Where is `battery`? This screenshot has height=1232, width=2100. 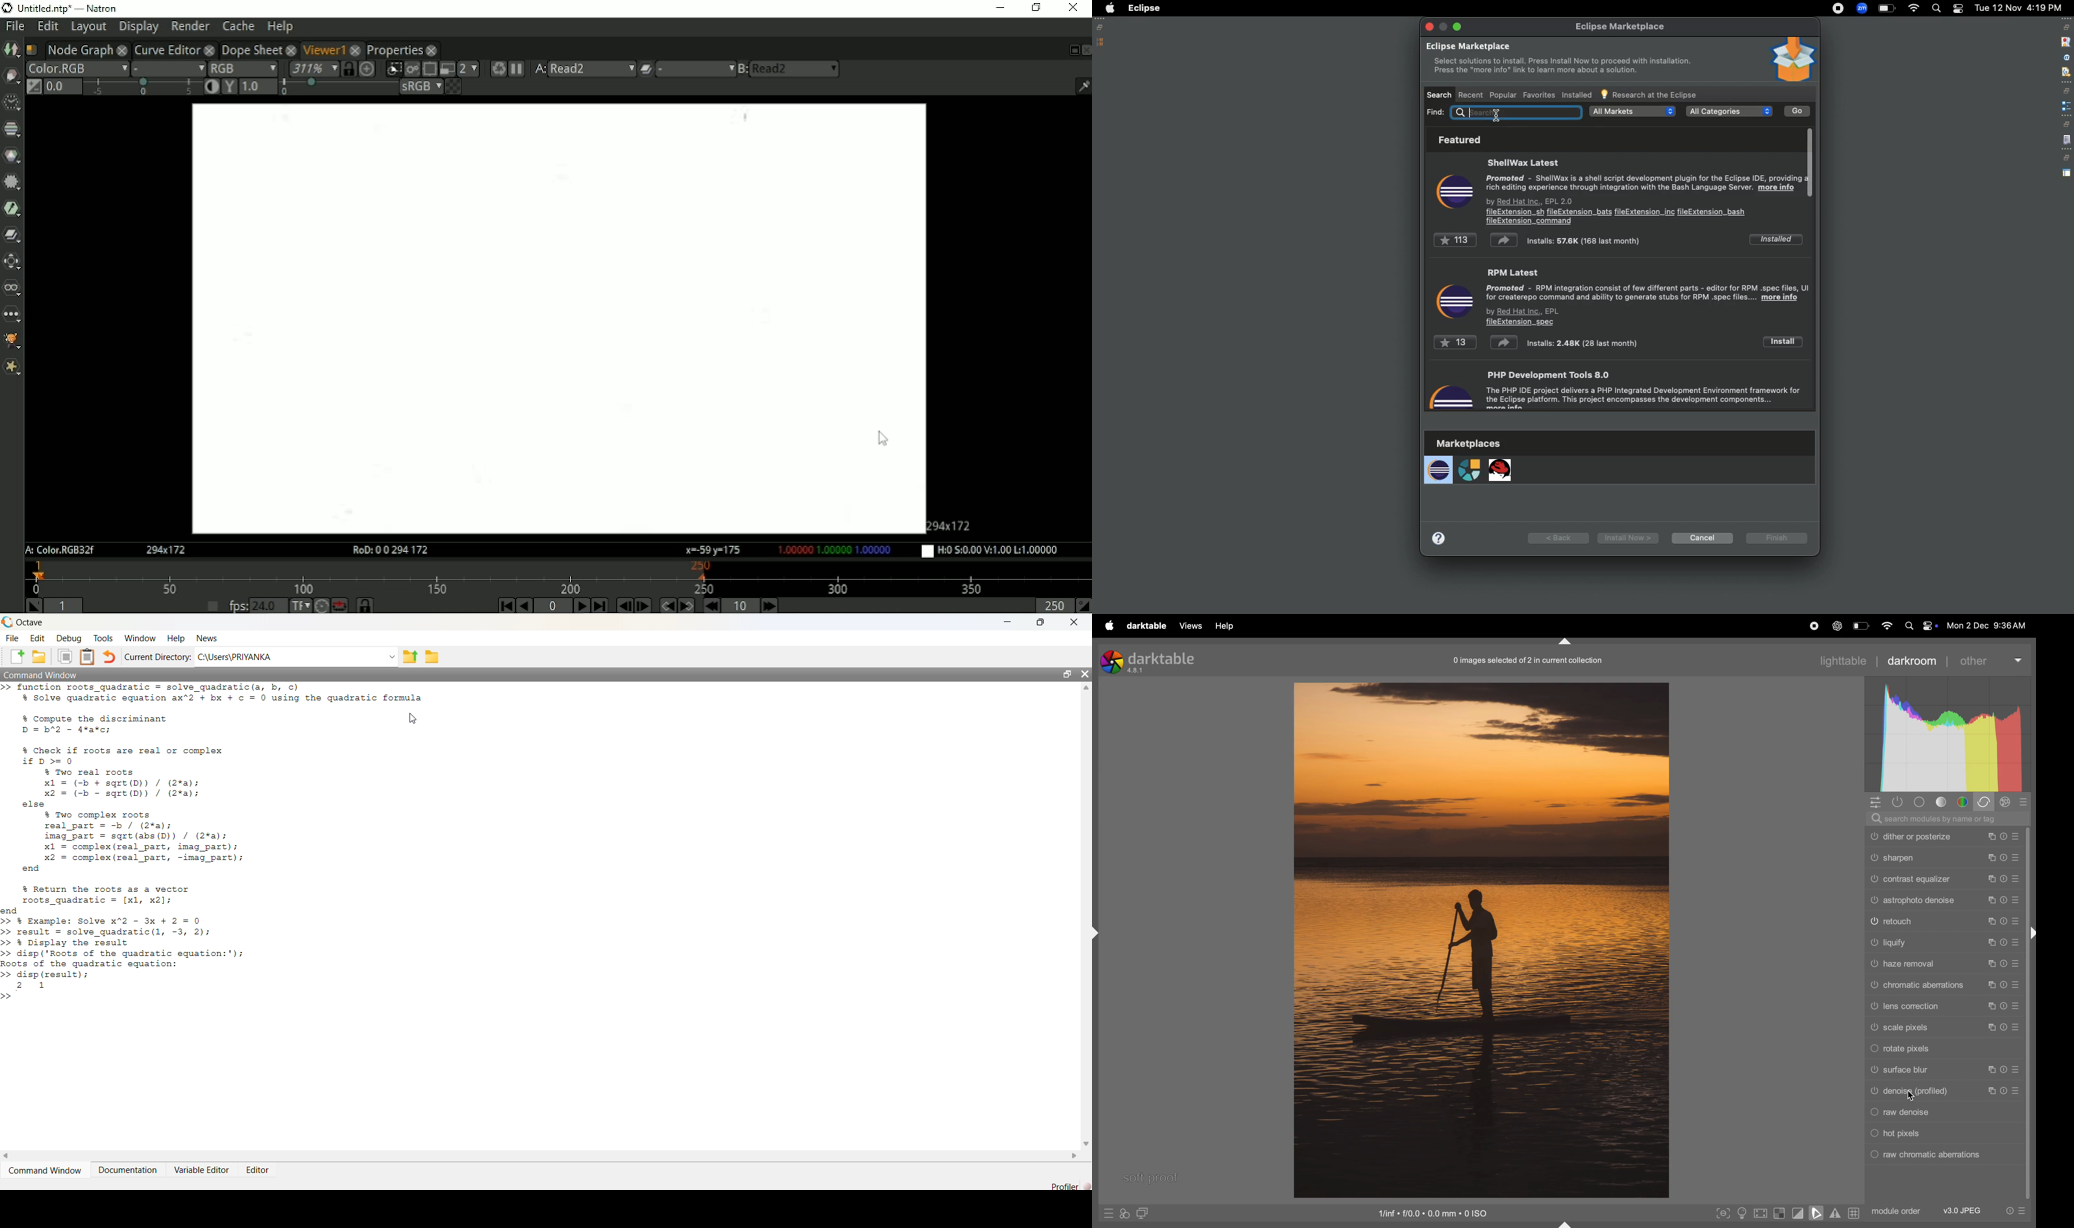 battery is located at coordinates (1860, 627).